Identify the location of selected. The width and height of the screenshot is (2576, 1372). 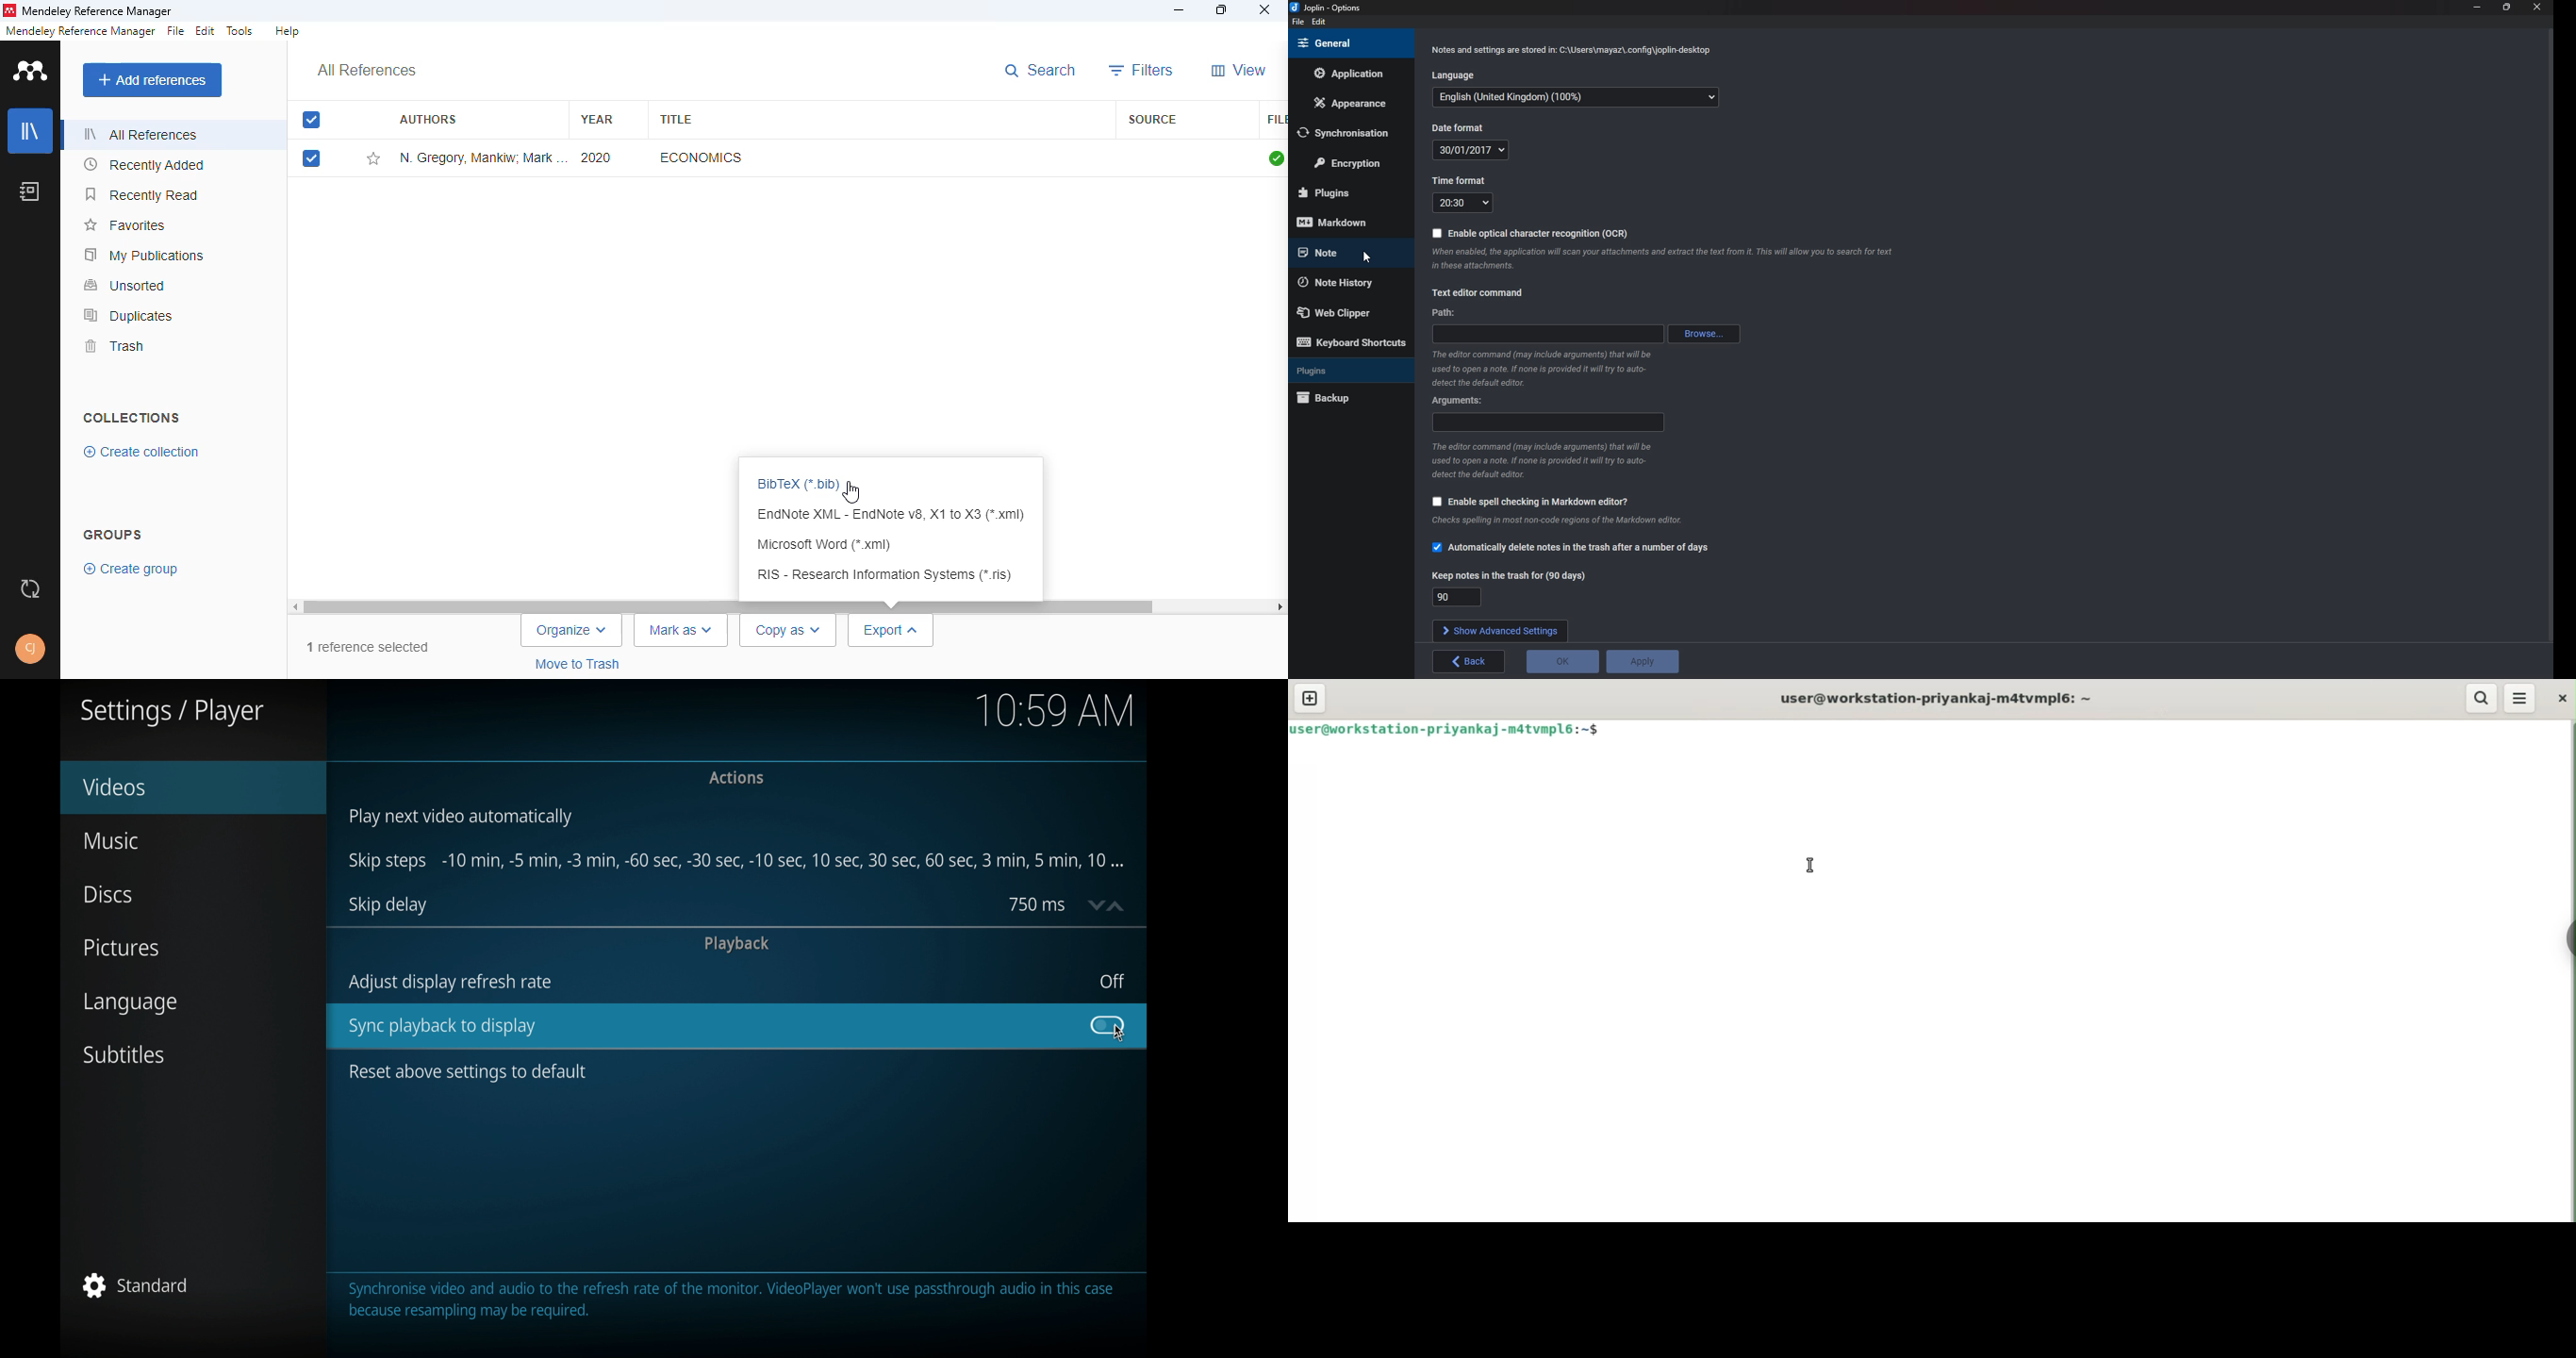
(311, 158).